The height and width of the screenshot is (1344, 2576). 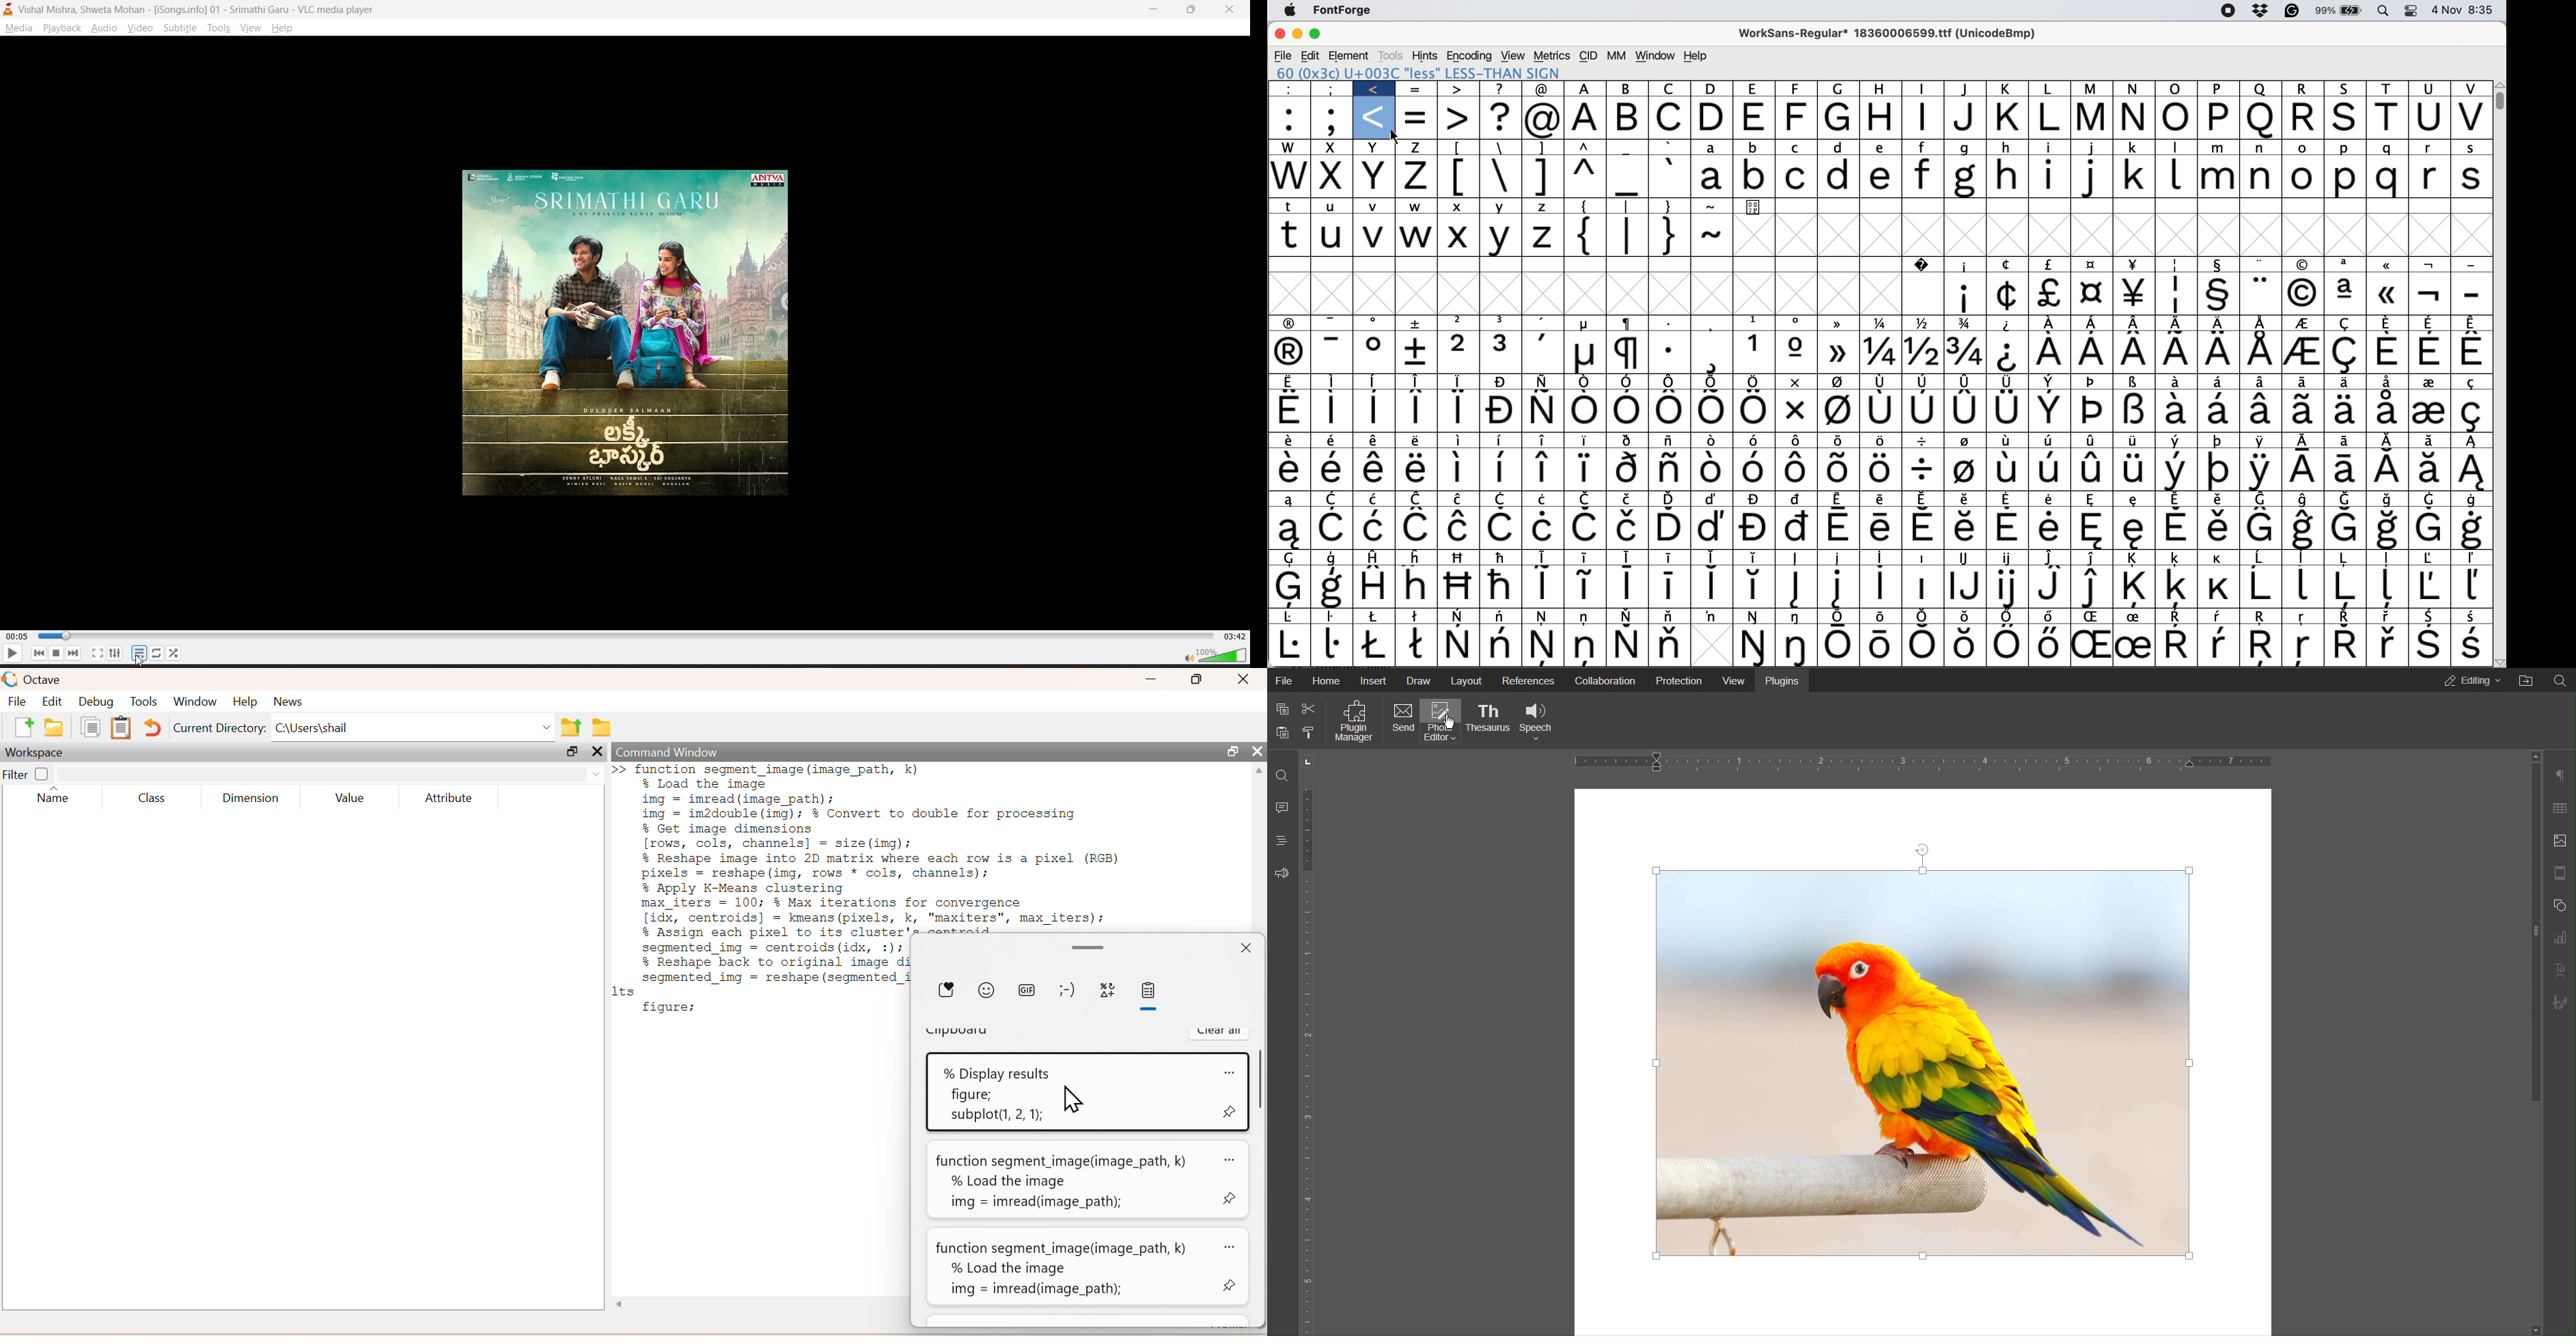 I want to click on emoji, so click(x=988, y=991).